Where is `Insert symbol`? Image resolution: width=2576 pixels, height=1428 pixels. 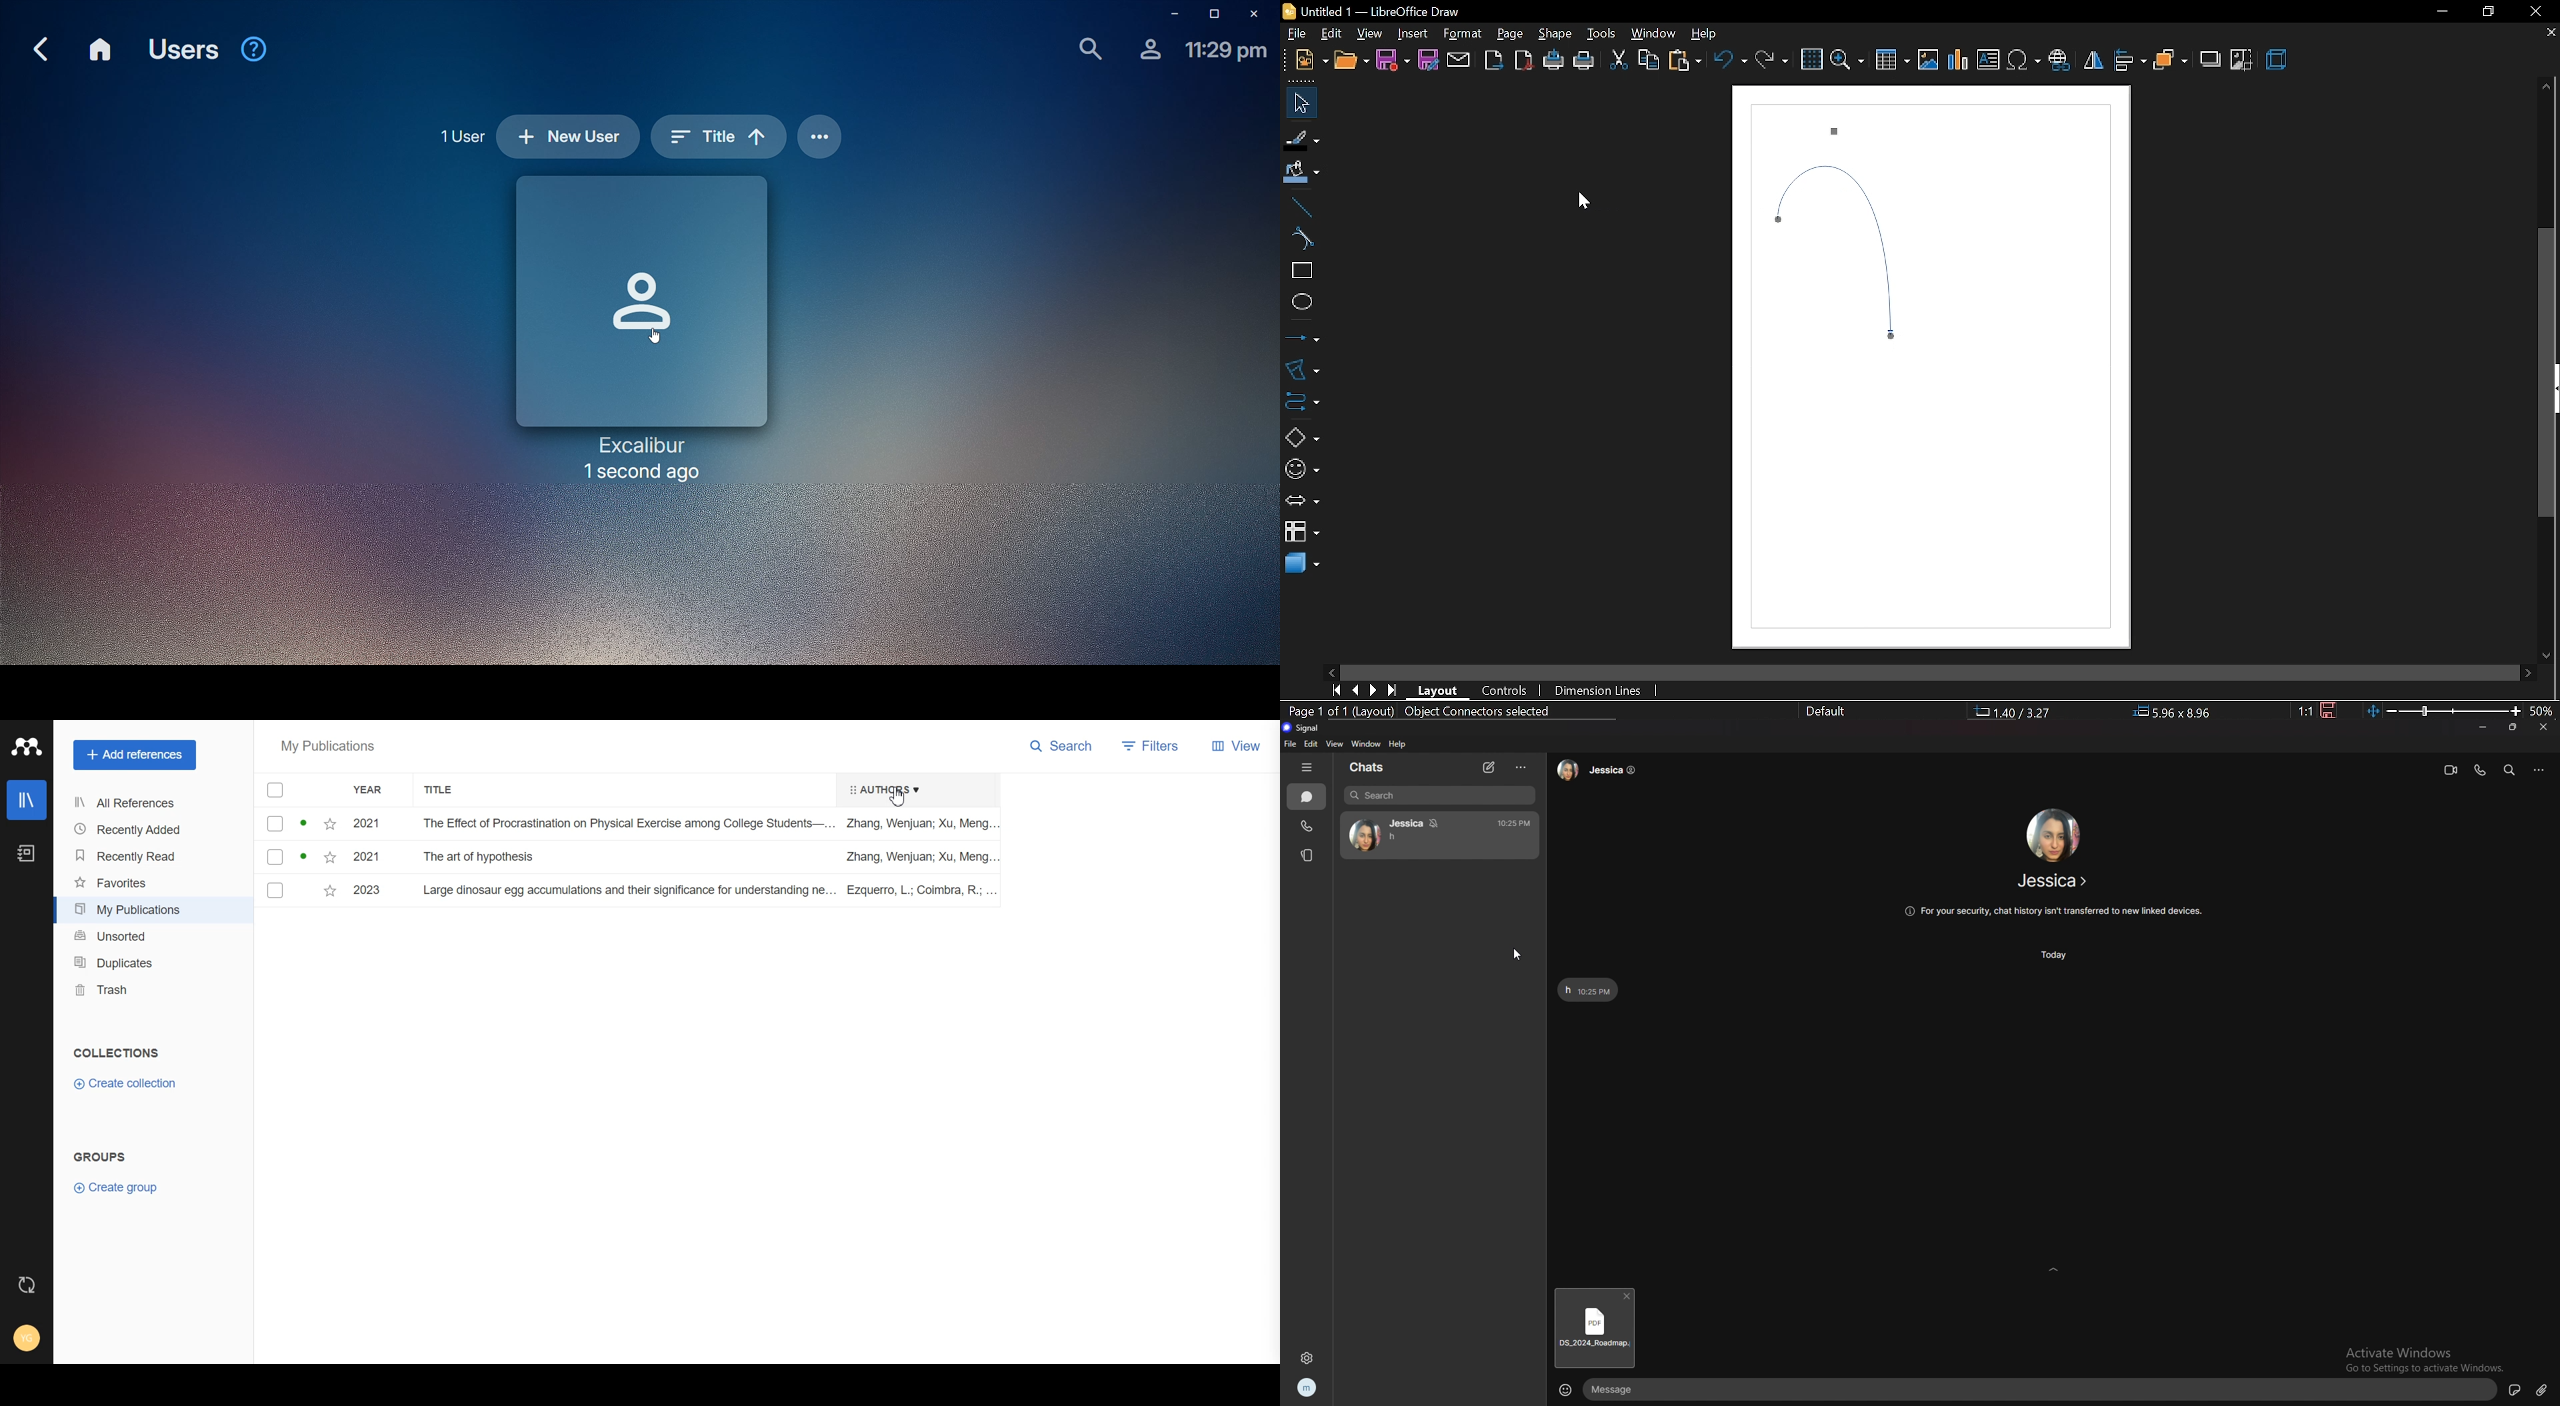 Insert symbol is located at coordinates (2023, 61).